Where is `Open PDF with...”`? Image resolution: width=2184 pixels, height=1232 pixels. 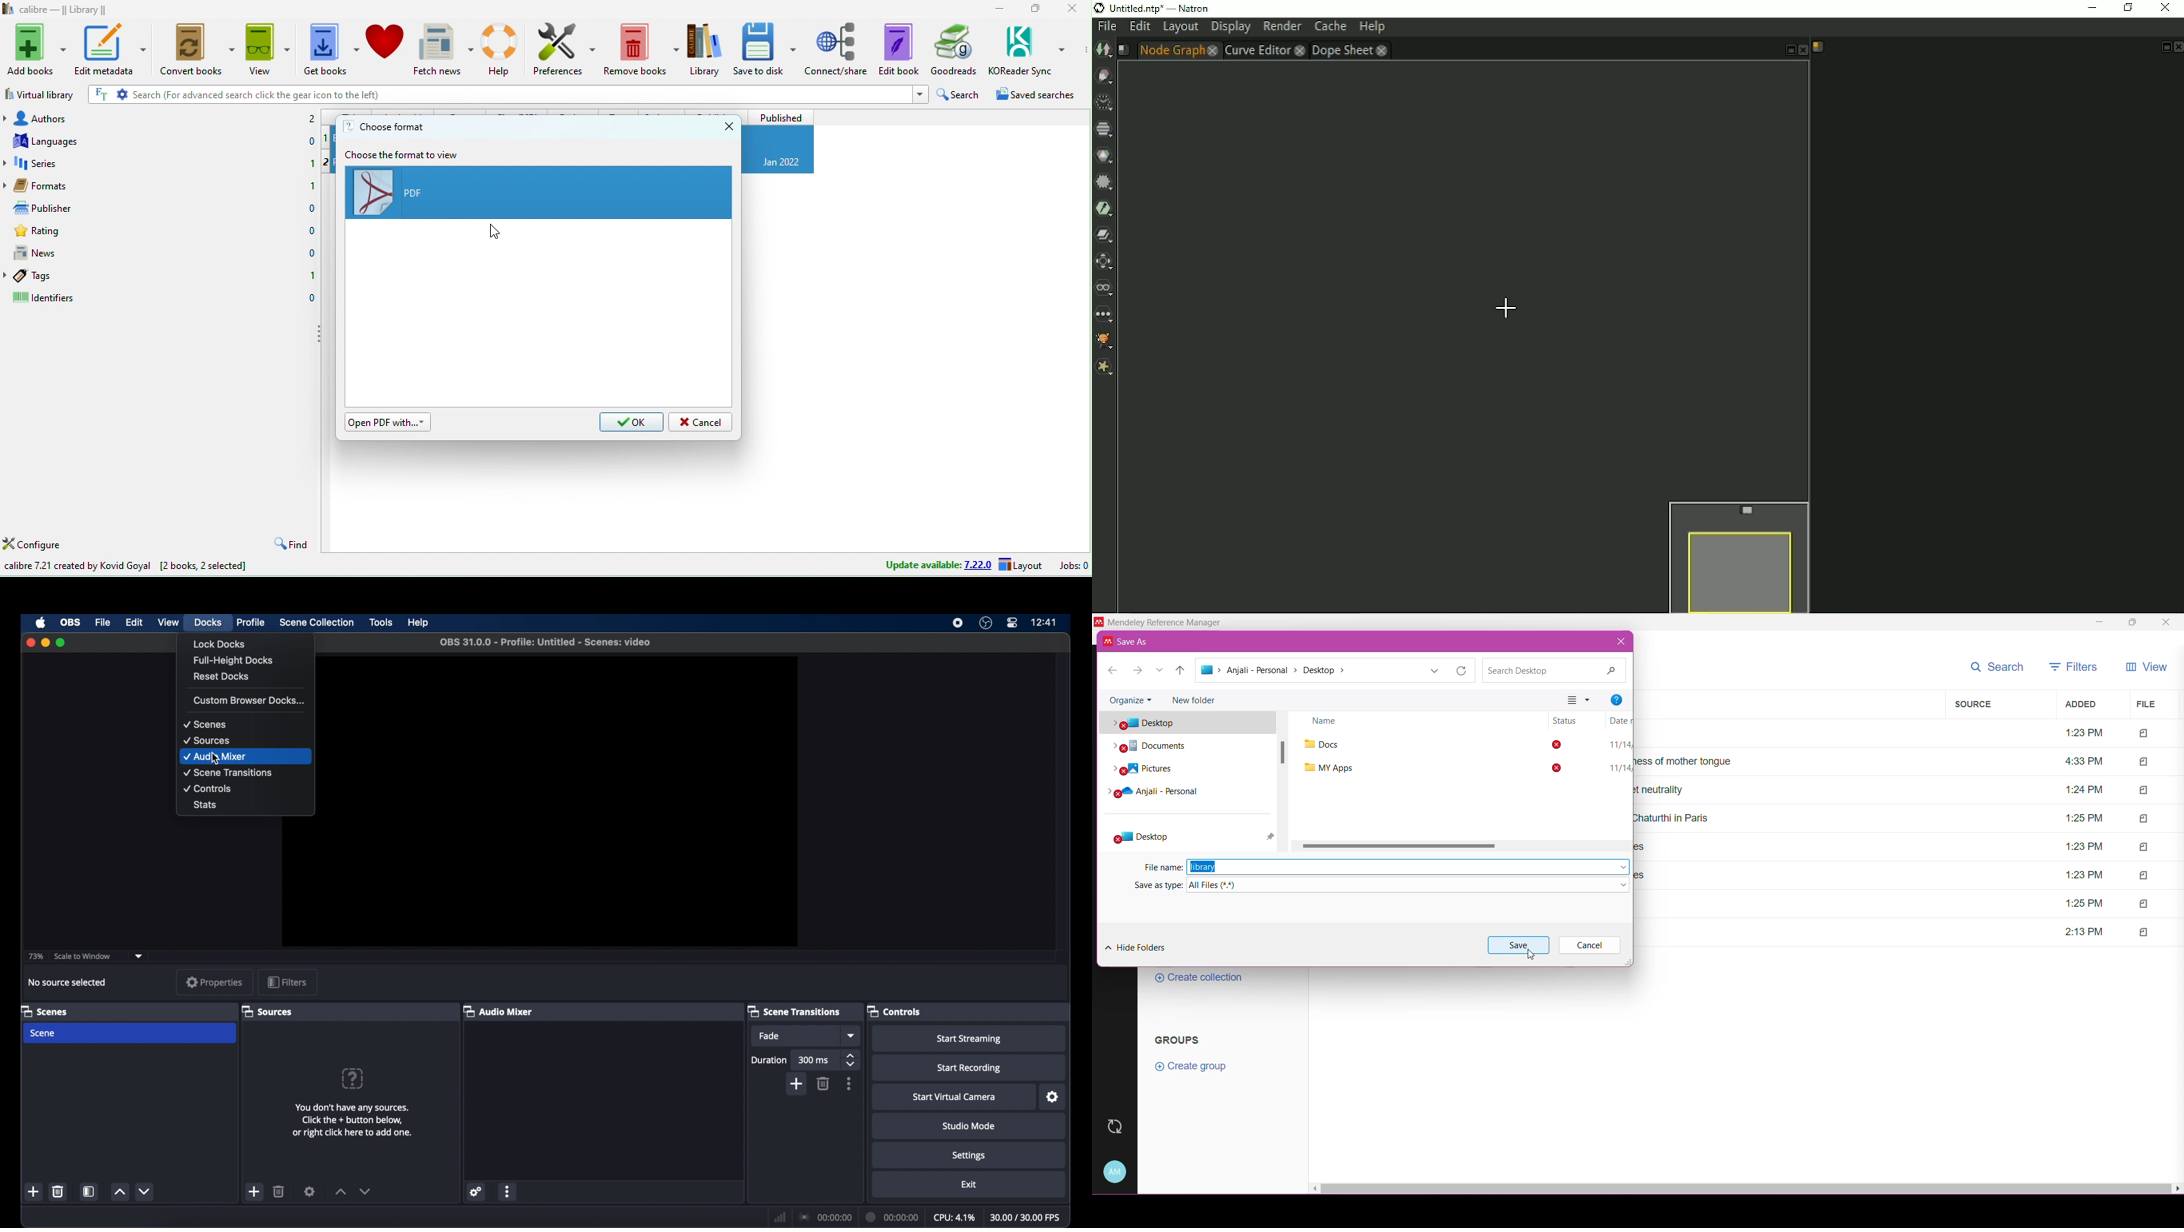
Open PDF with...” is located at coordinates (389, 422).